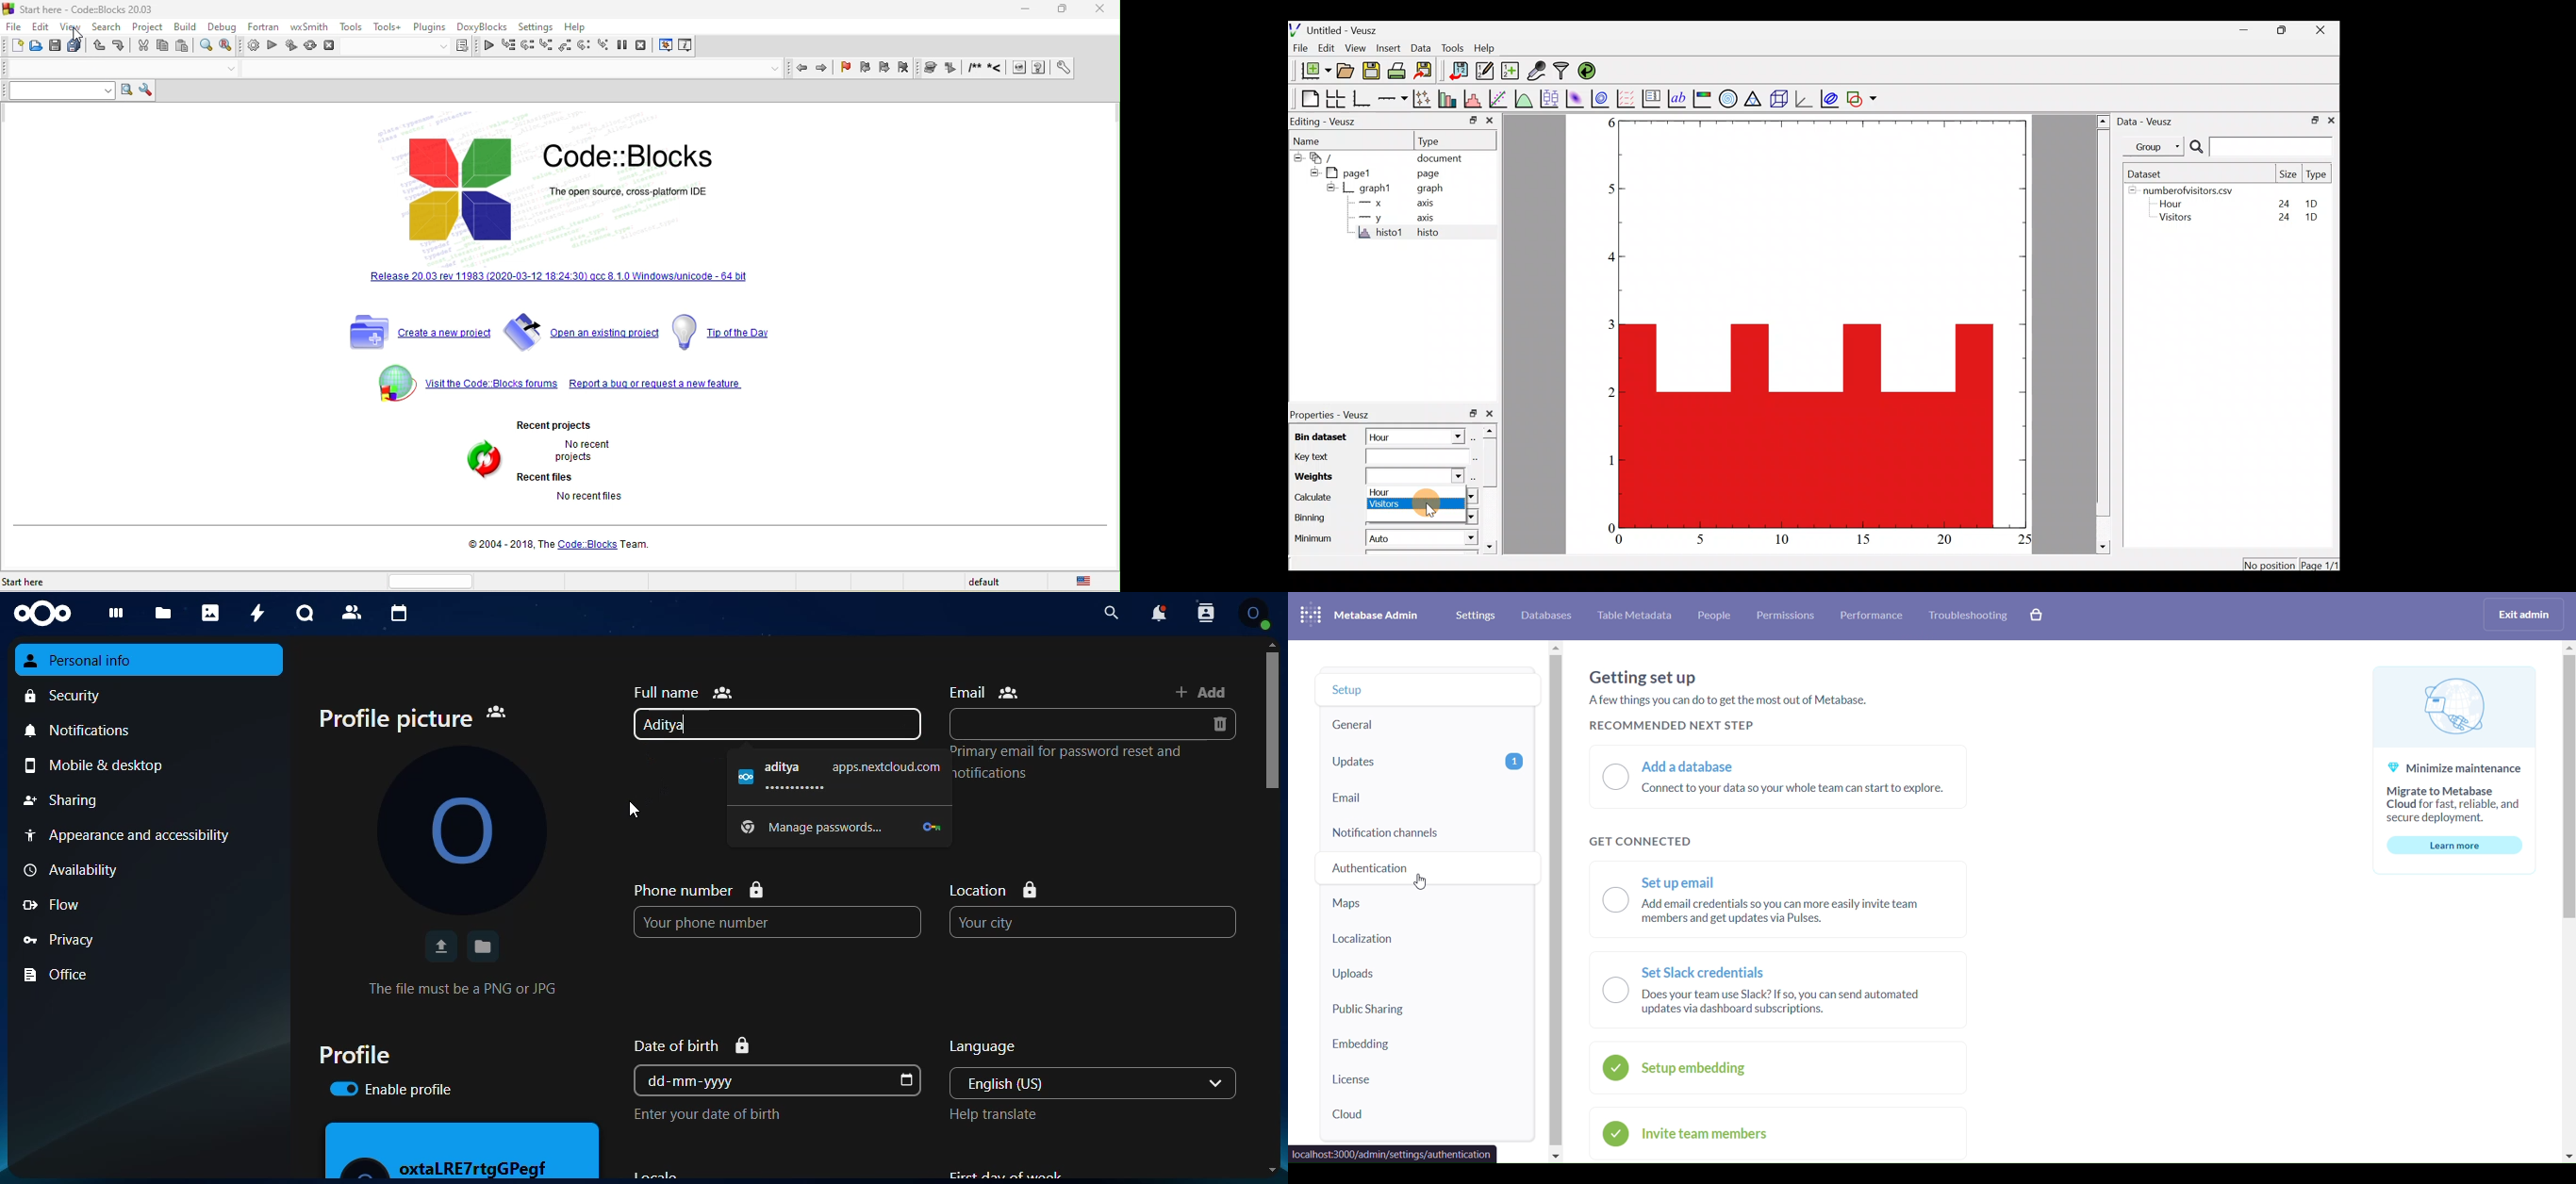 The image size is (2576, 1204). What do you see at coordinates (586, 499) in the screenshot?
I see `no recent files` at bounding box center [586, 499].